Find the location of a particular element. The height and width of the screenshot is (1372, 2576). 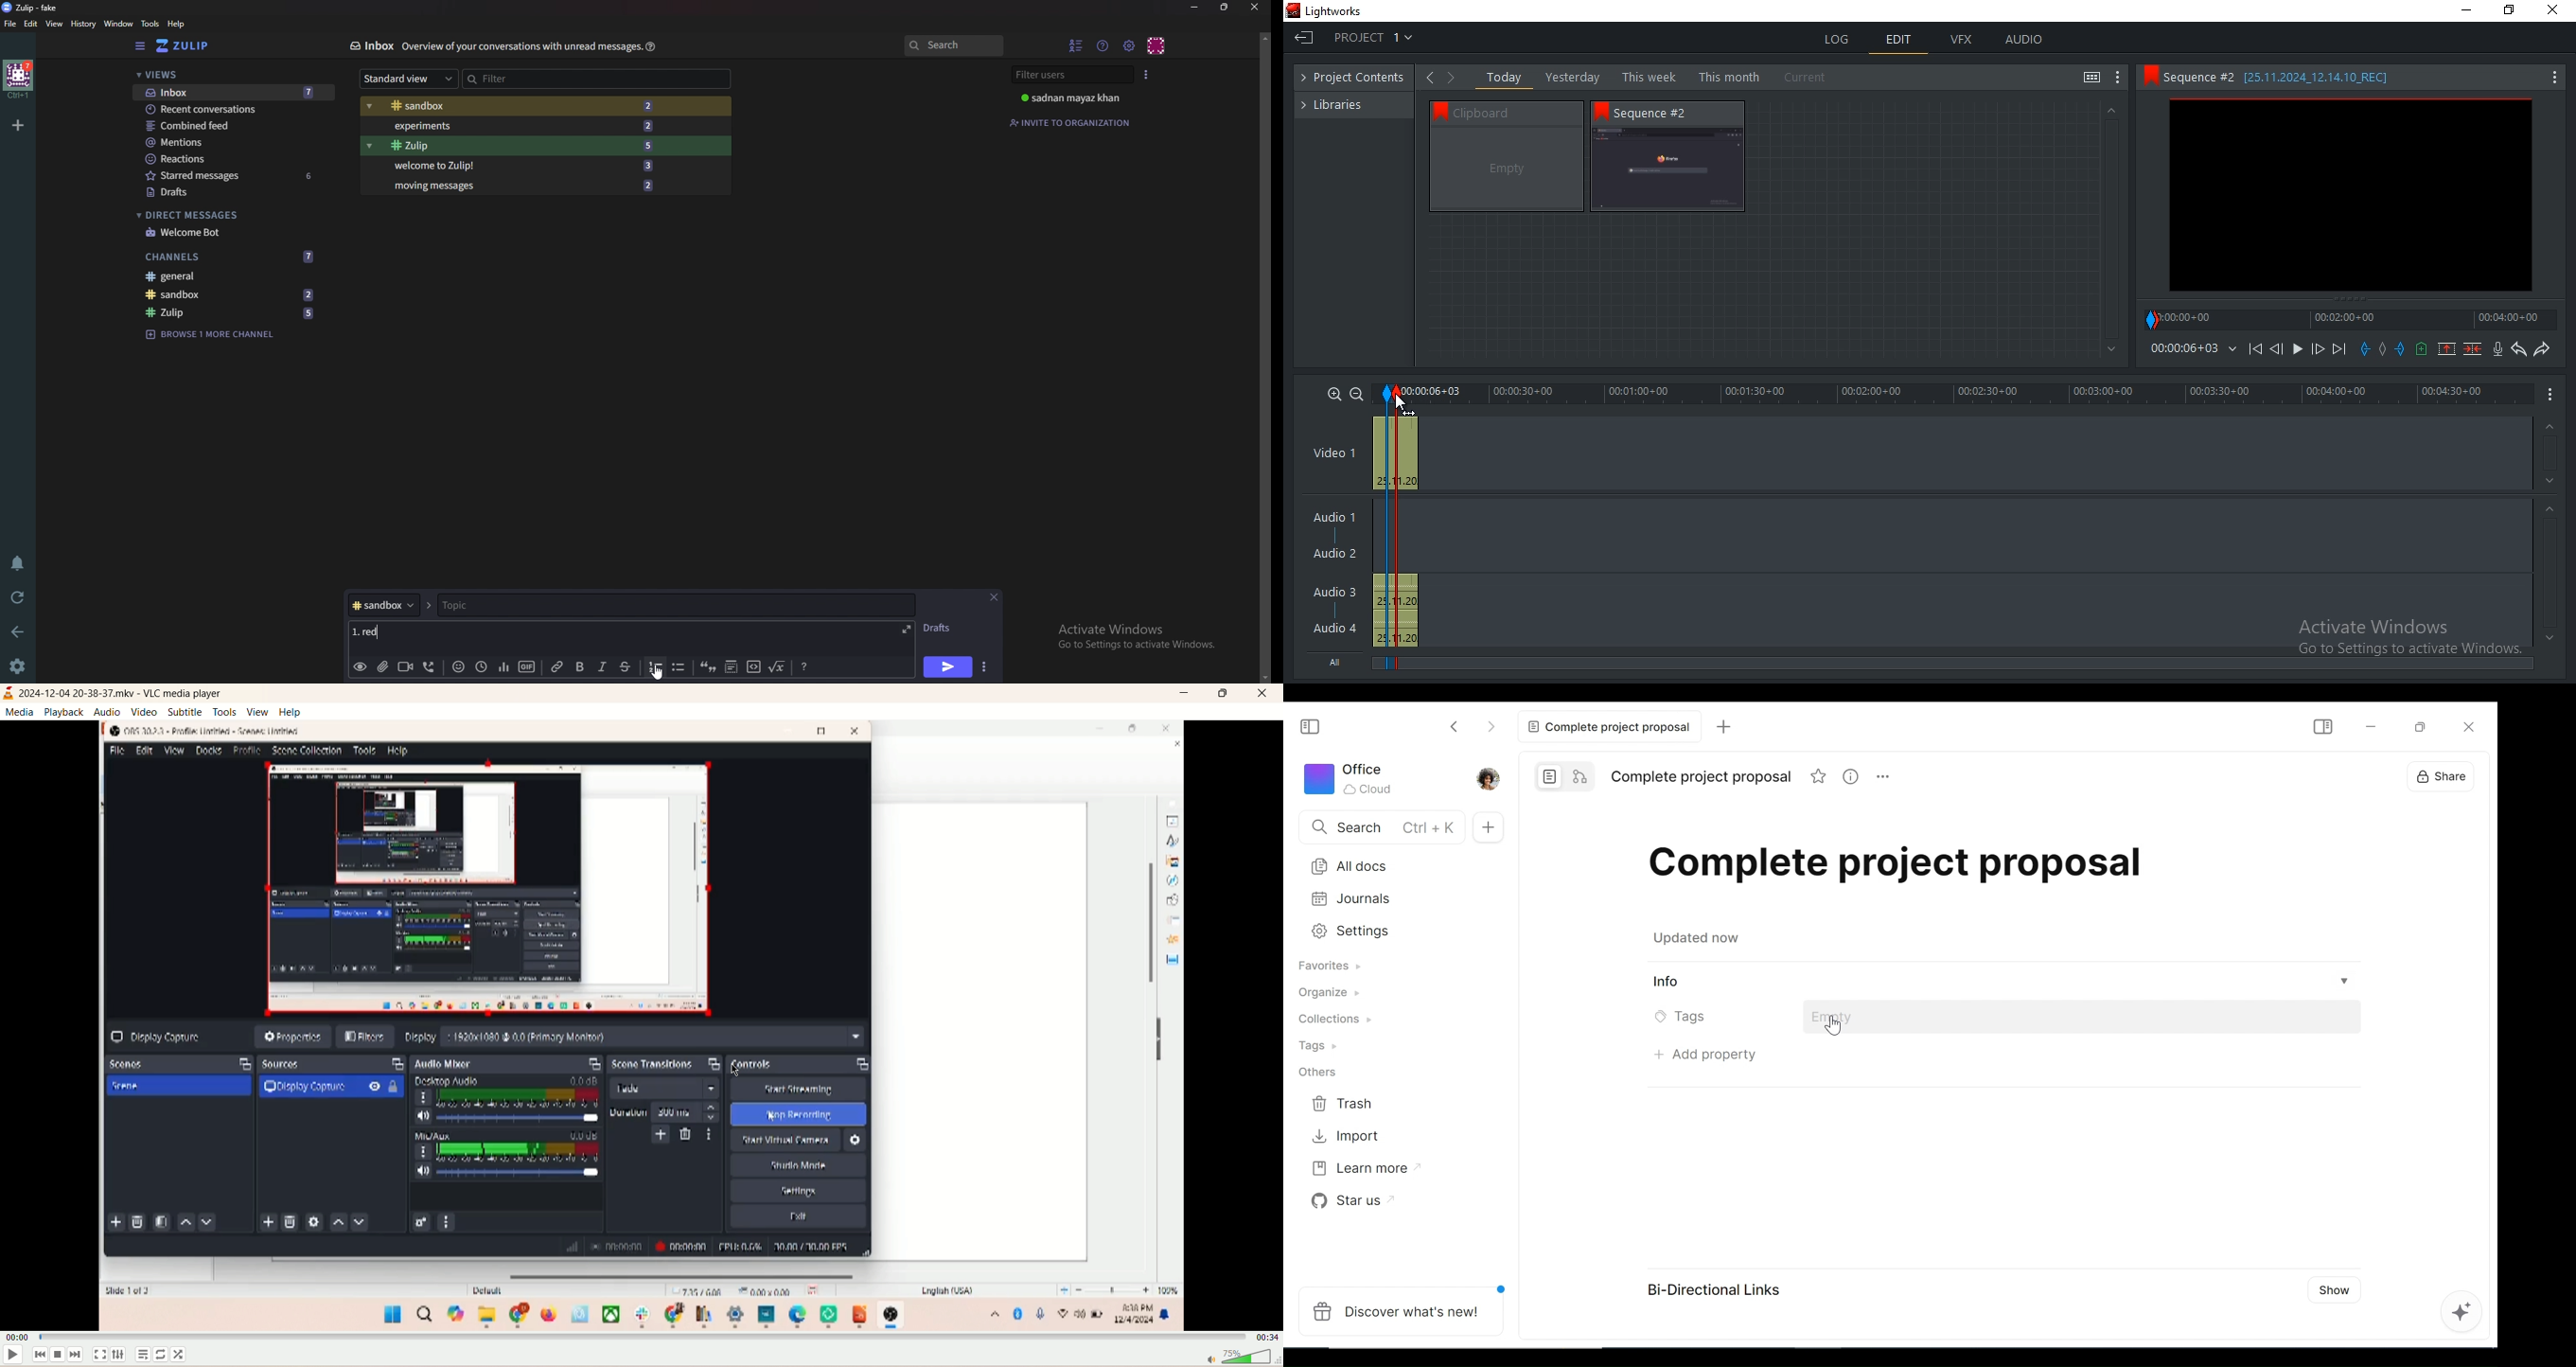

information is located at coordinates (1853, 777).